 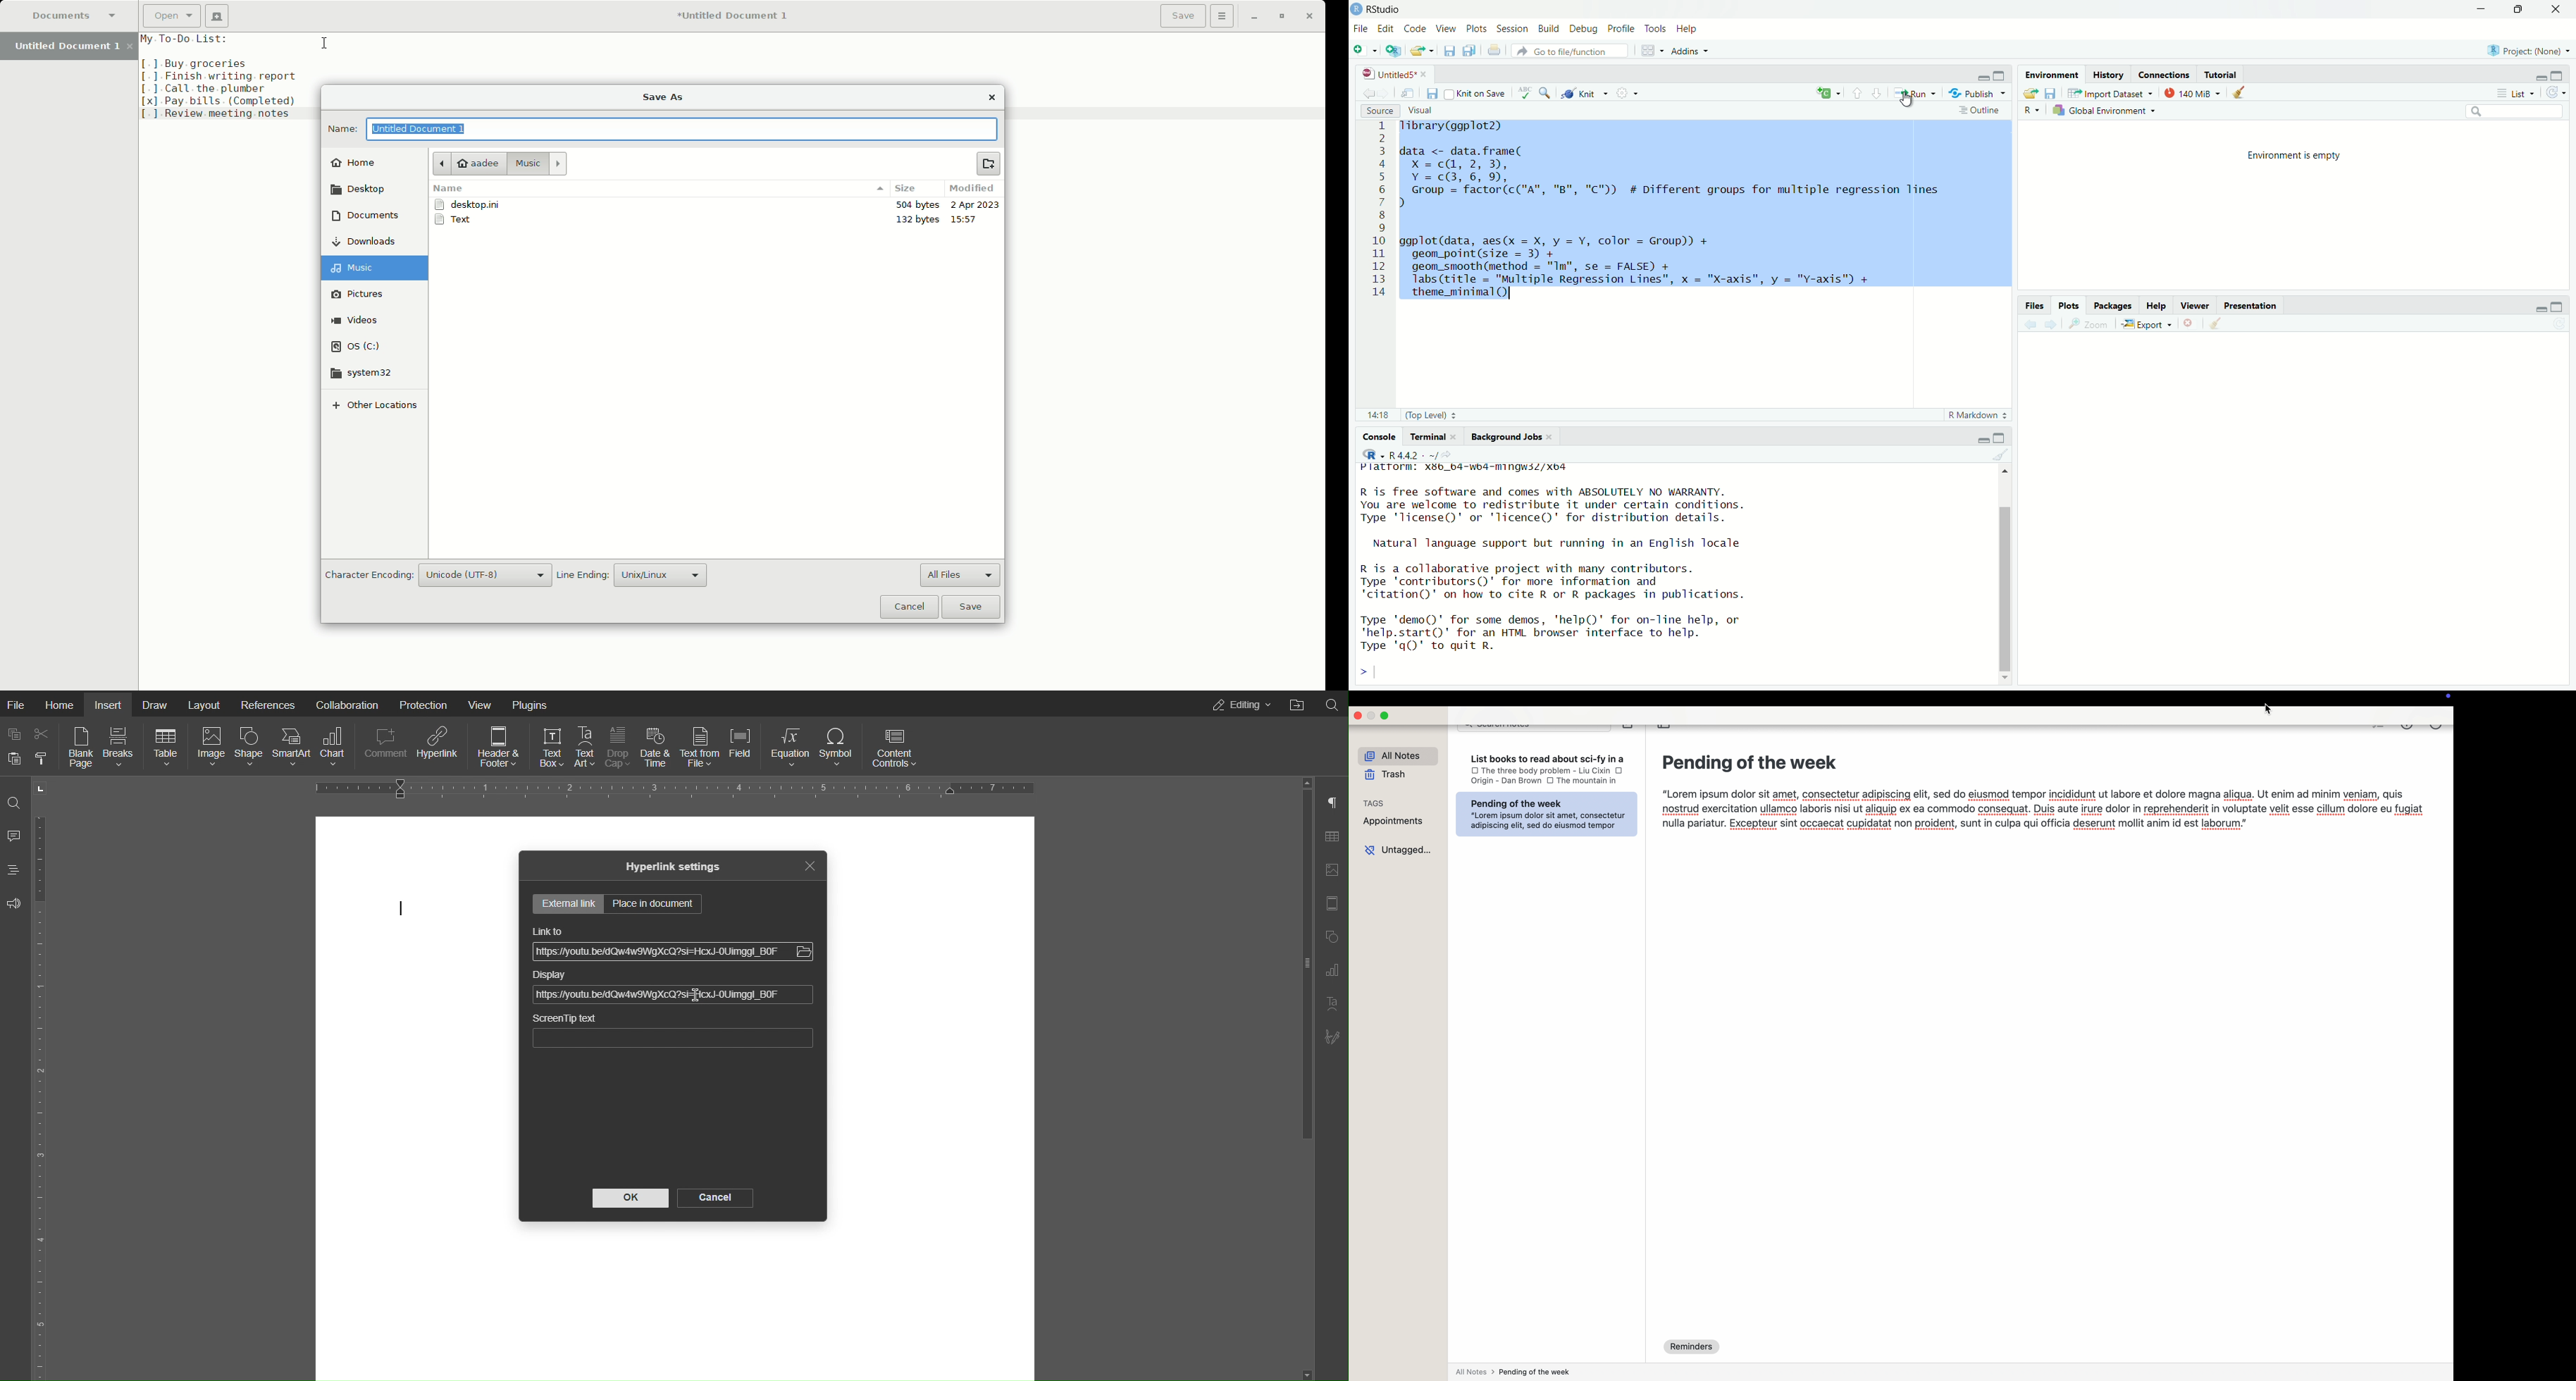 What do you see at coordinates (564, 1019) in the screenshot?
I see `ScreenTip text` at bounding box center [564, 1019].